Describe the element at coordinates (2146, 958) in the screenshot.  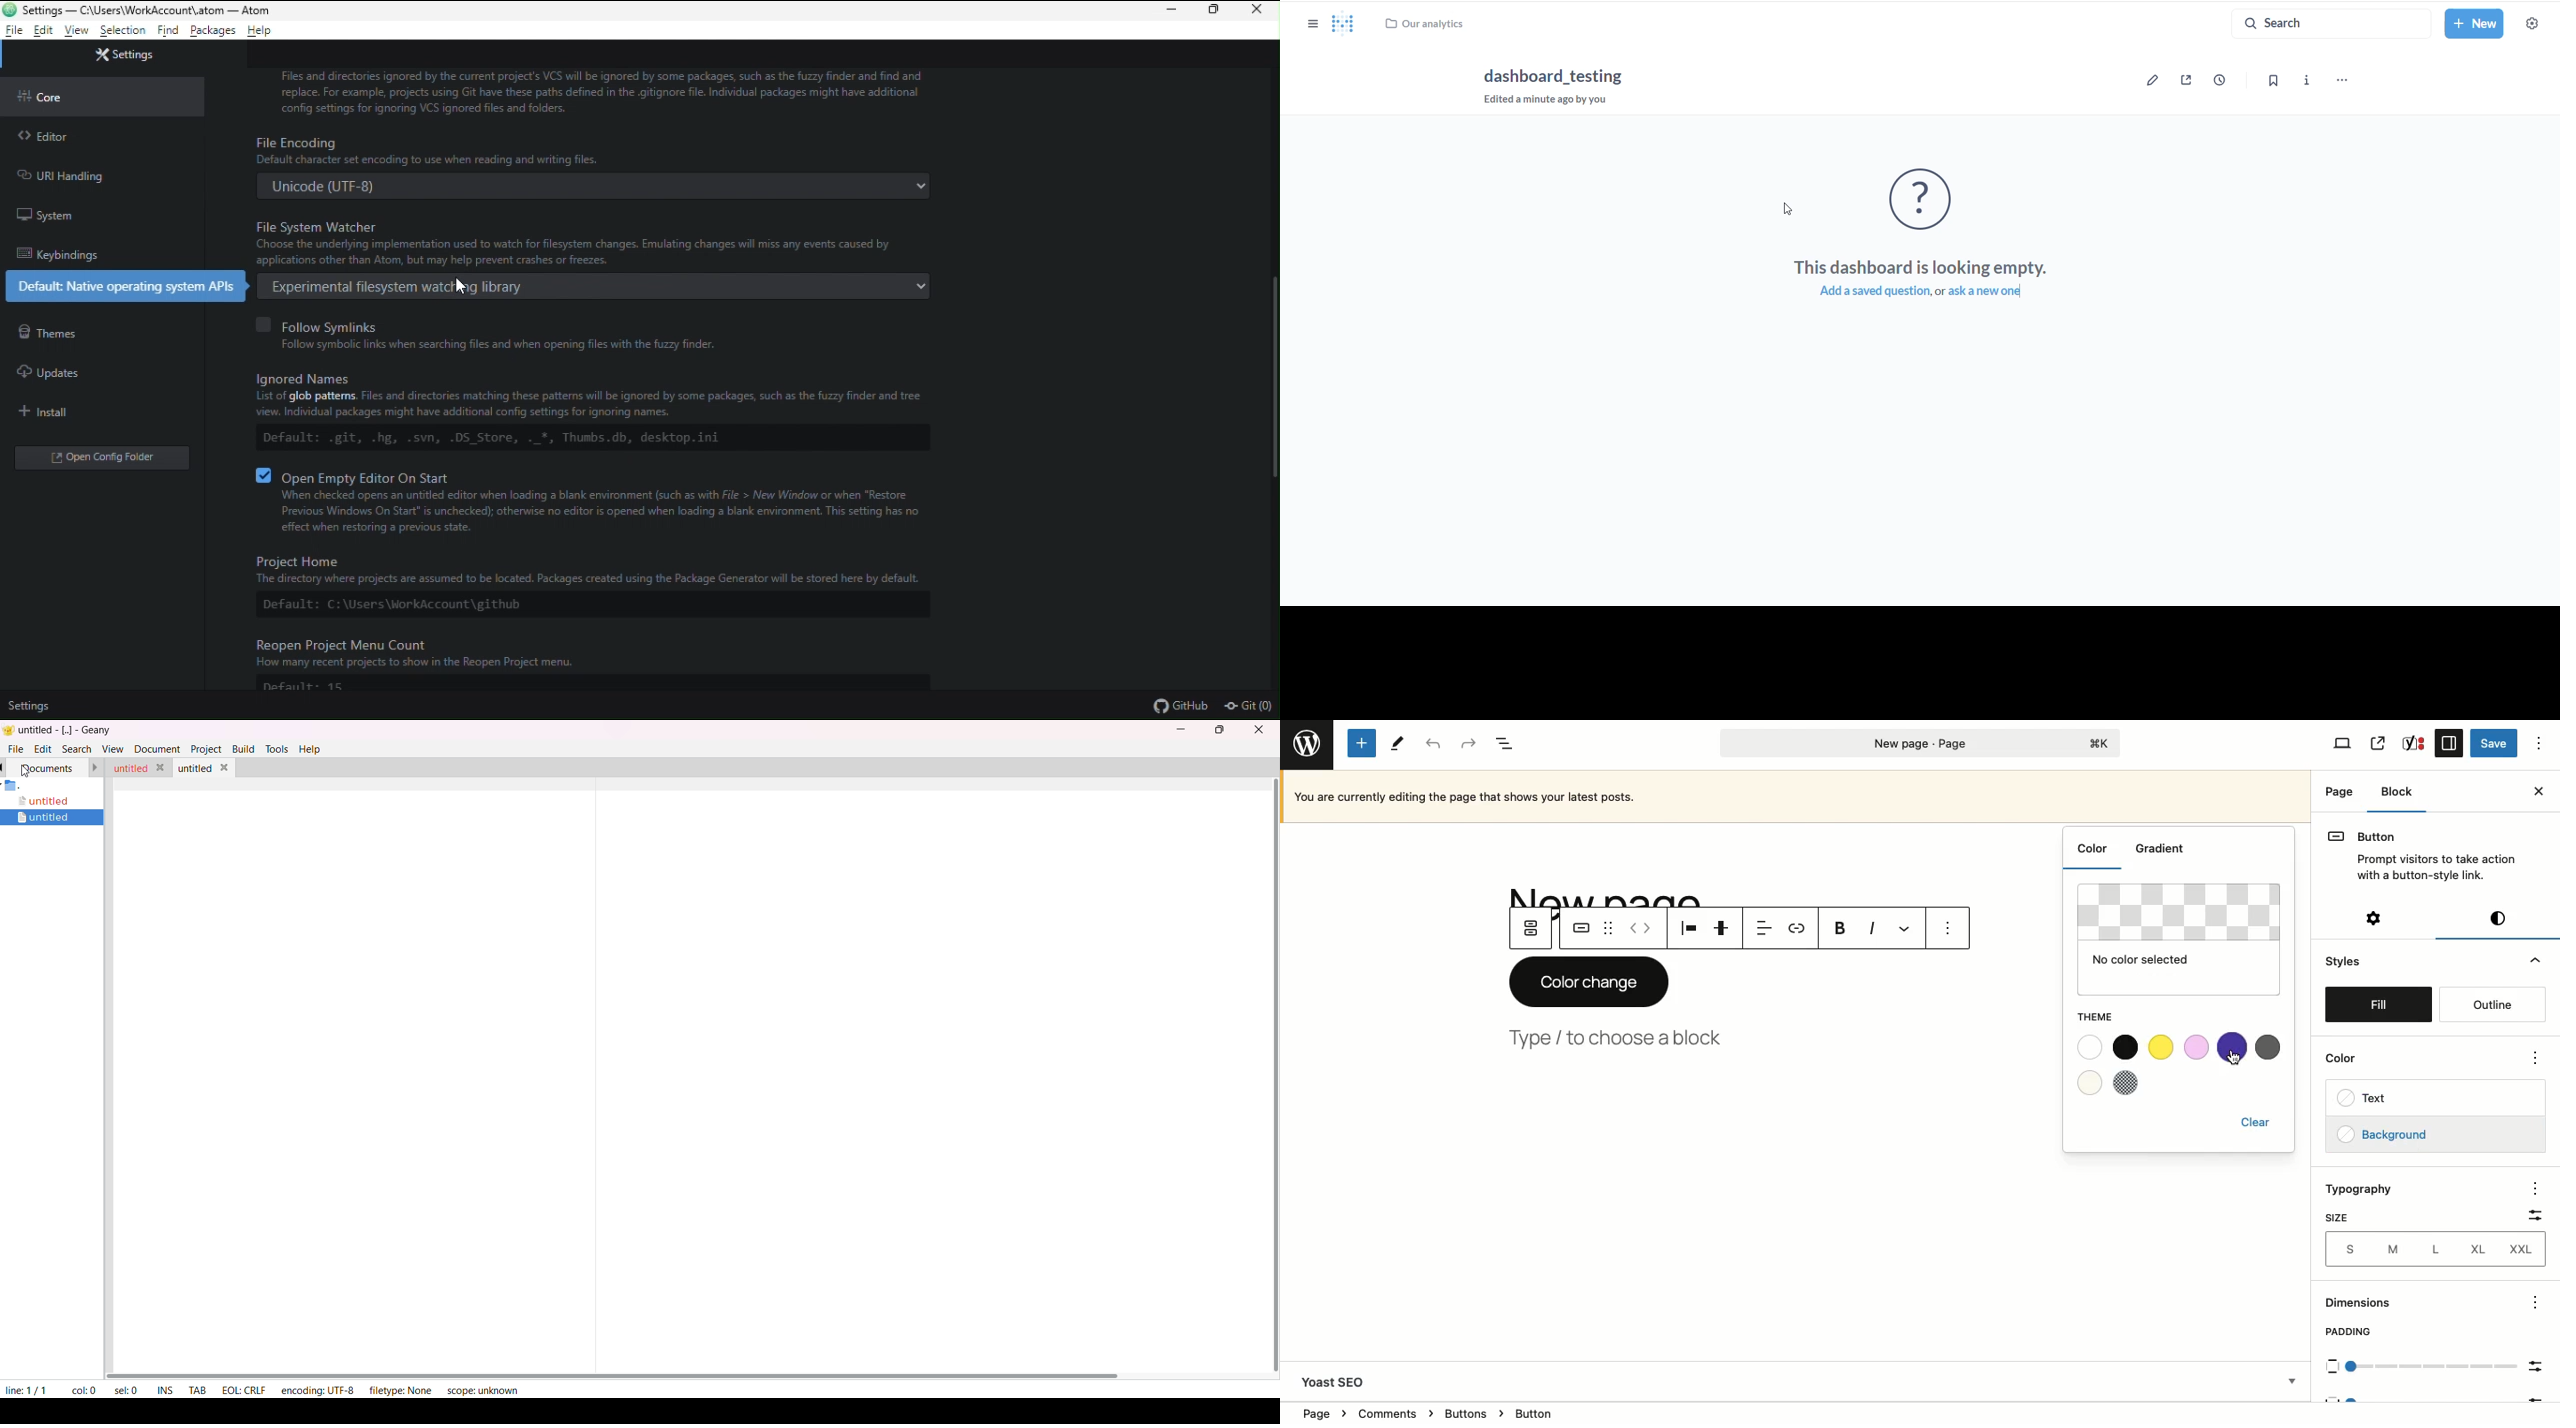
I see `No color selected` at that location.